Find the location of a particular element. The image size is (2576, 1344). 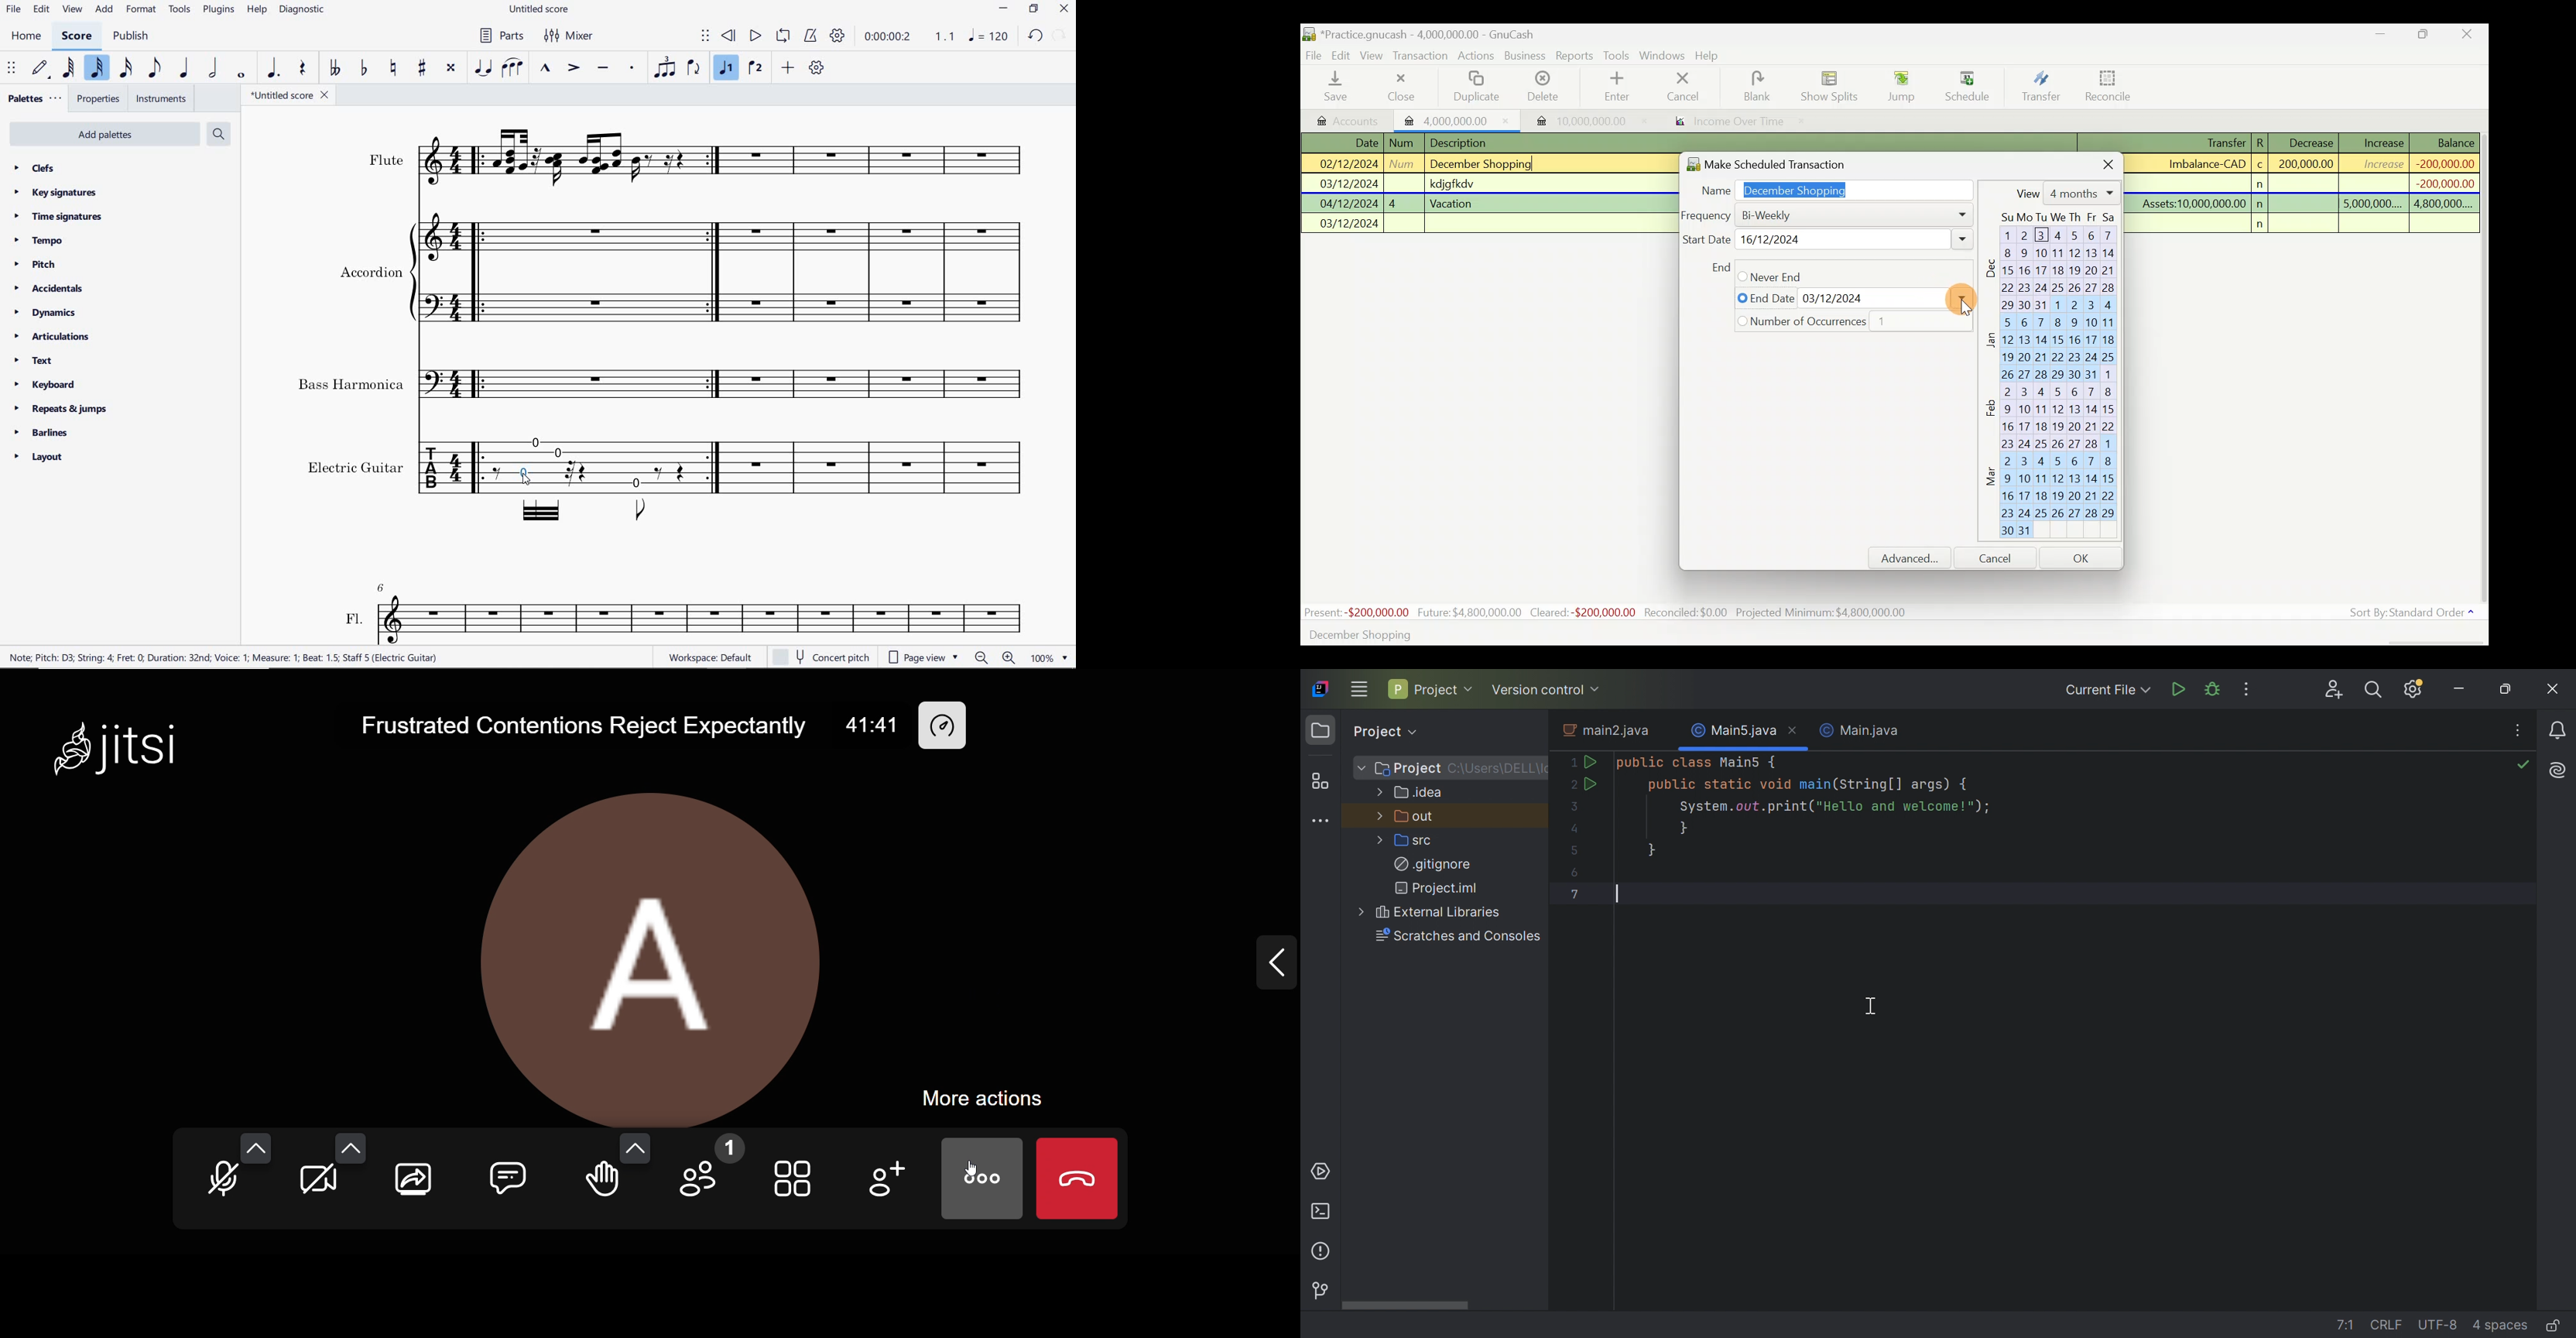

Cancel is located at coordinates (1684, 85).